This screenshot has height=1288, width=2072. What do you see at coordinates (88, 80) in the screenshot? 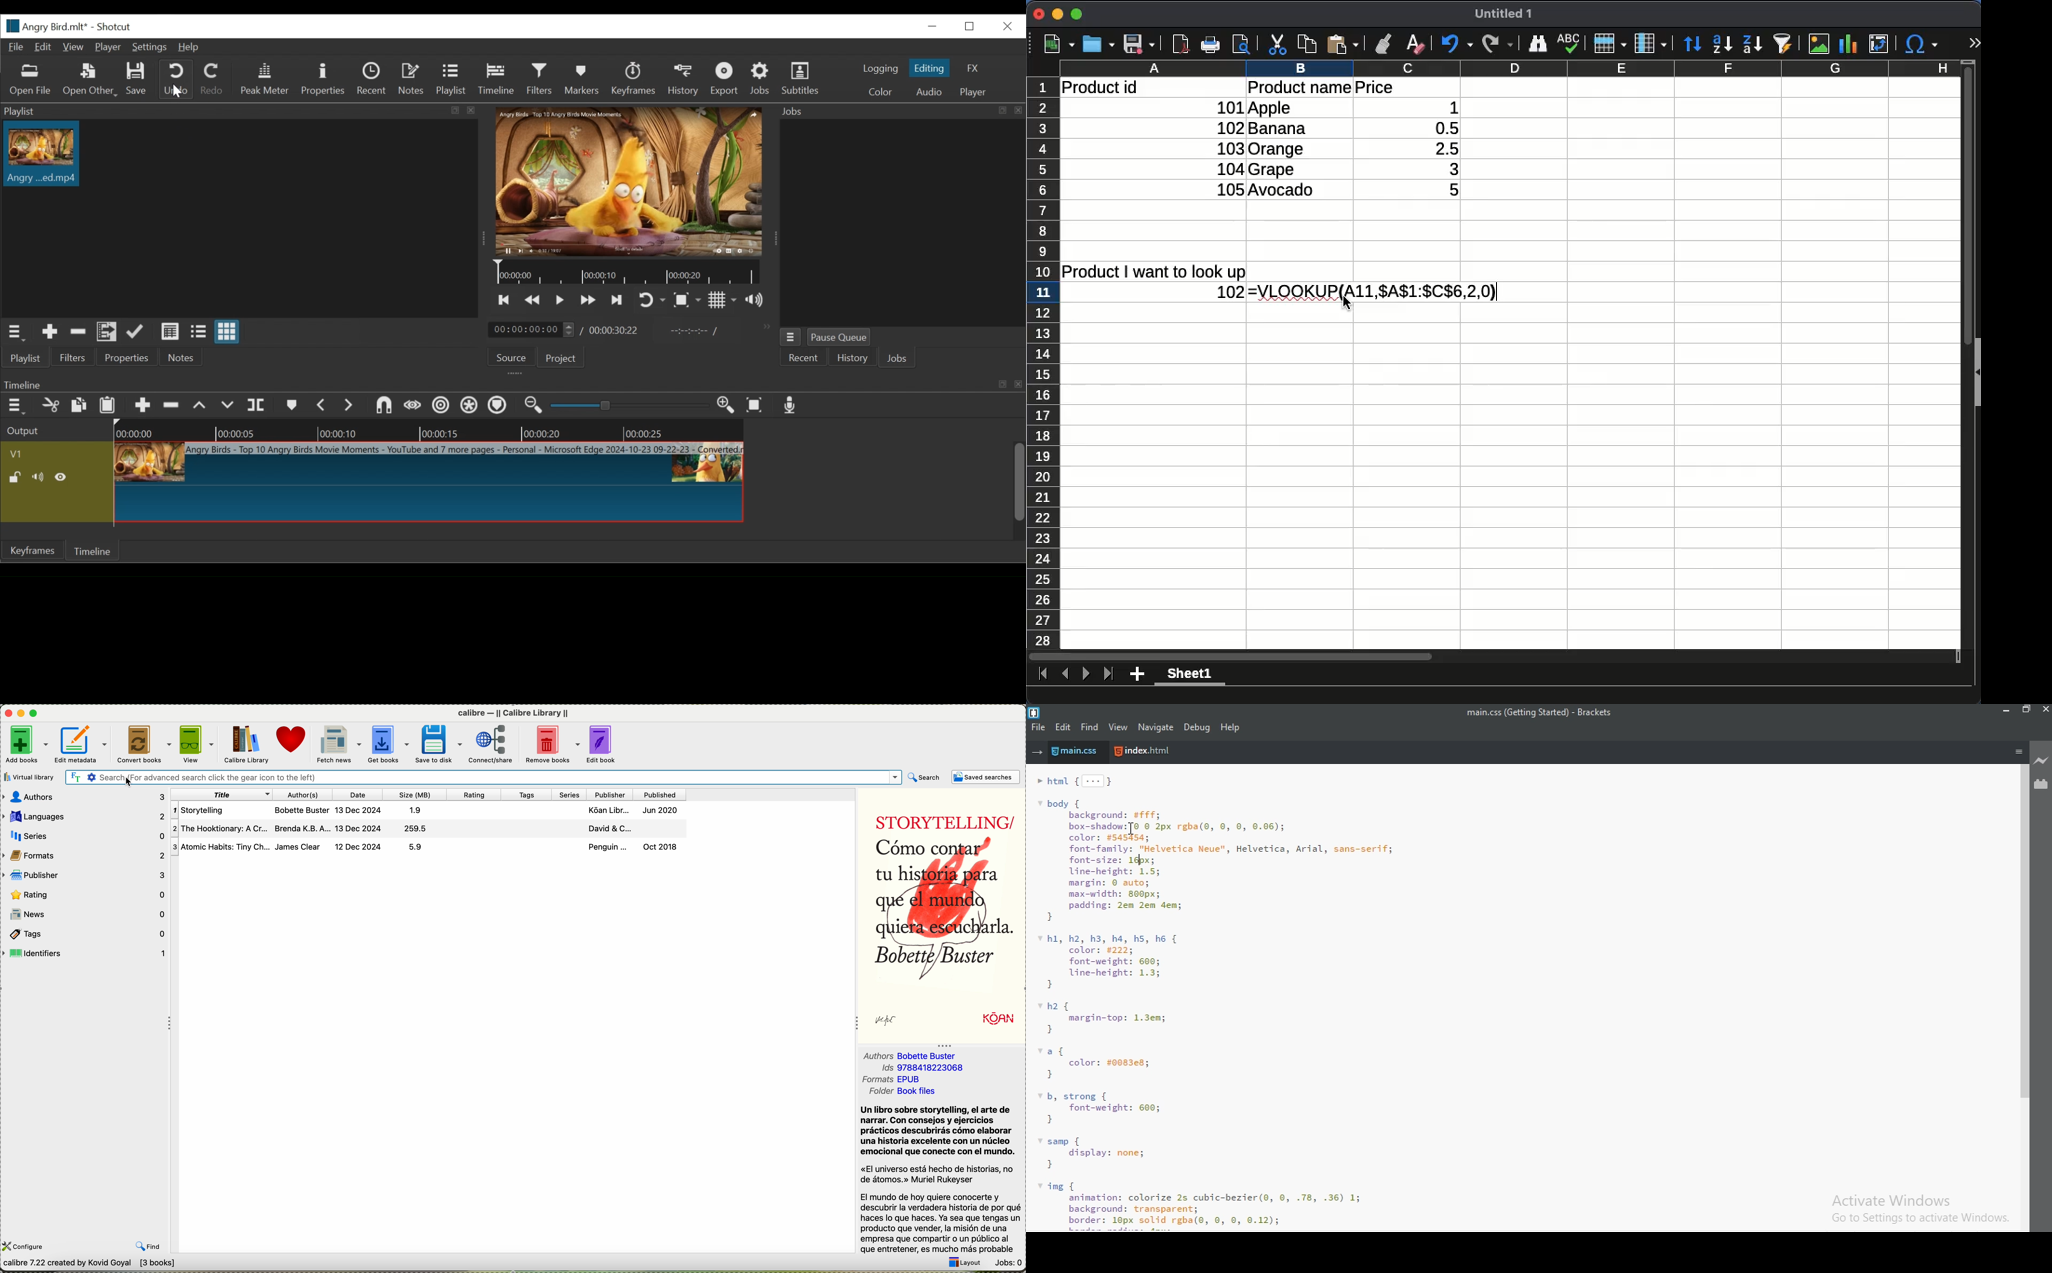
I see `Open Other File` at bounding box center [88, 80].